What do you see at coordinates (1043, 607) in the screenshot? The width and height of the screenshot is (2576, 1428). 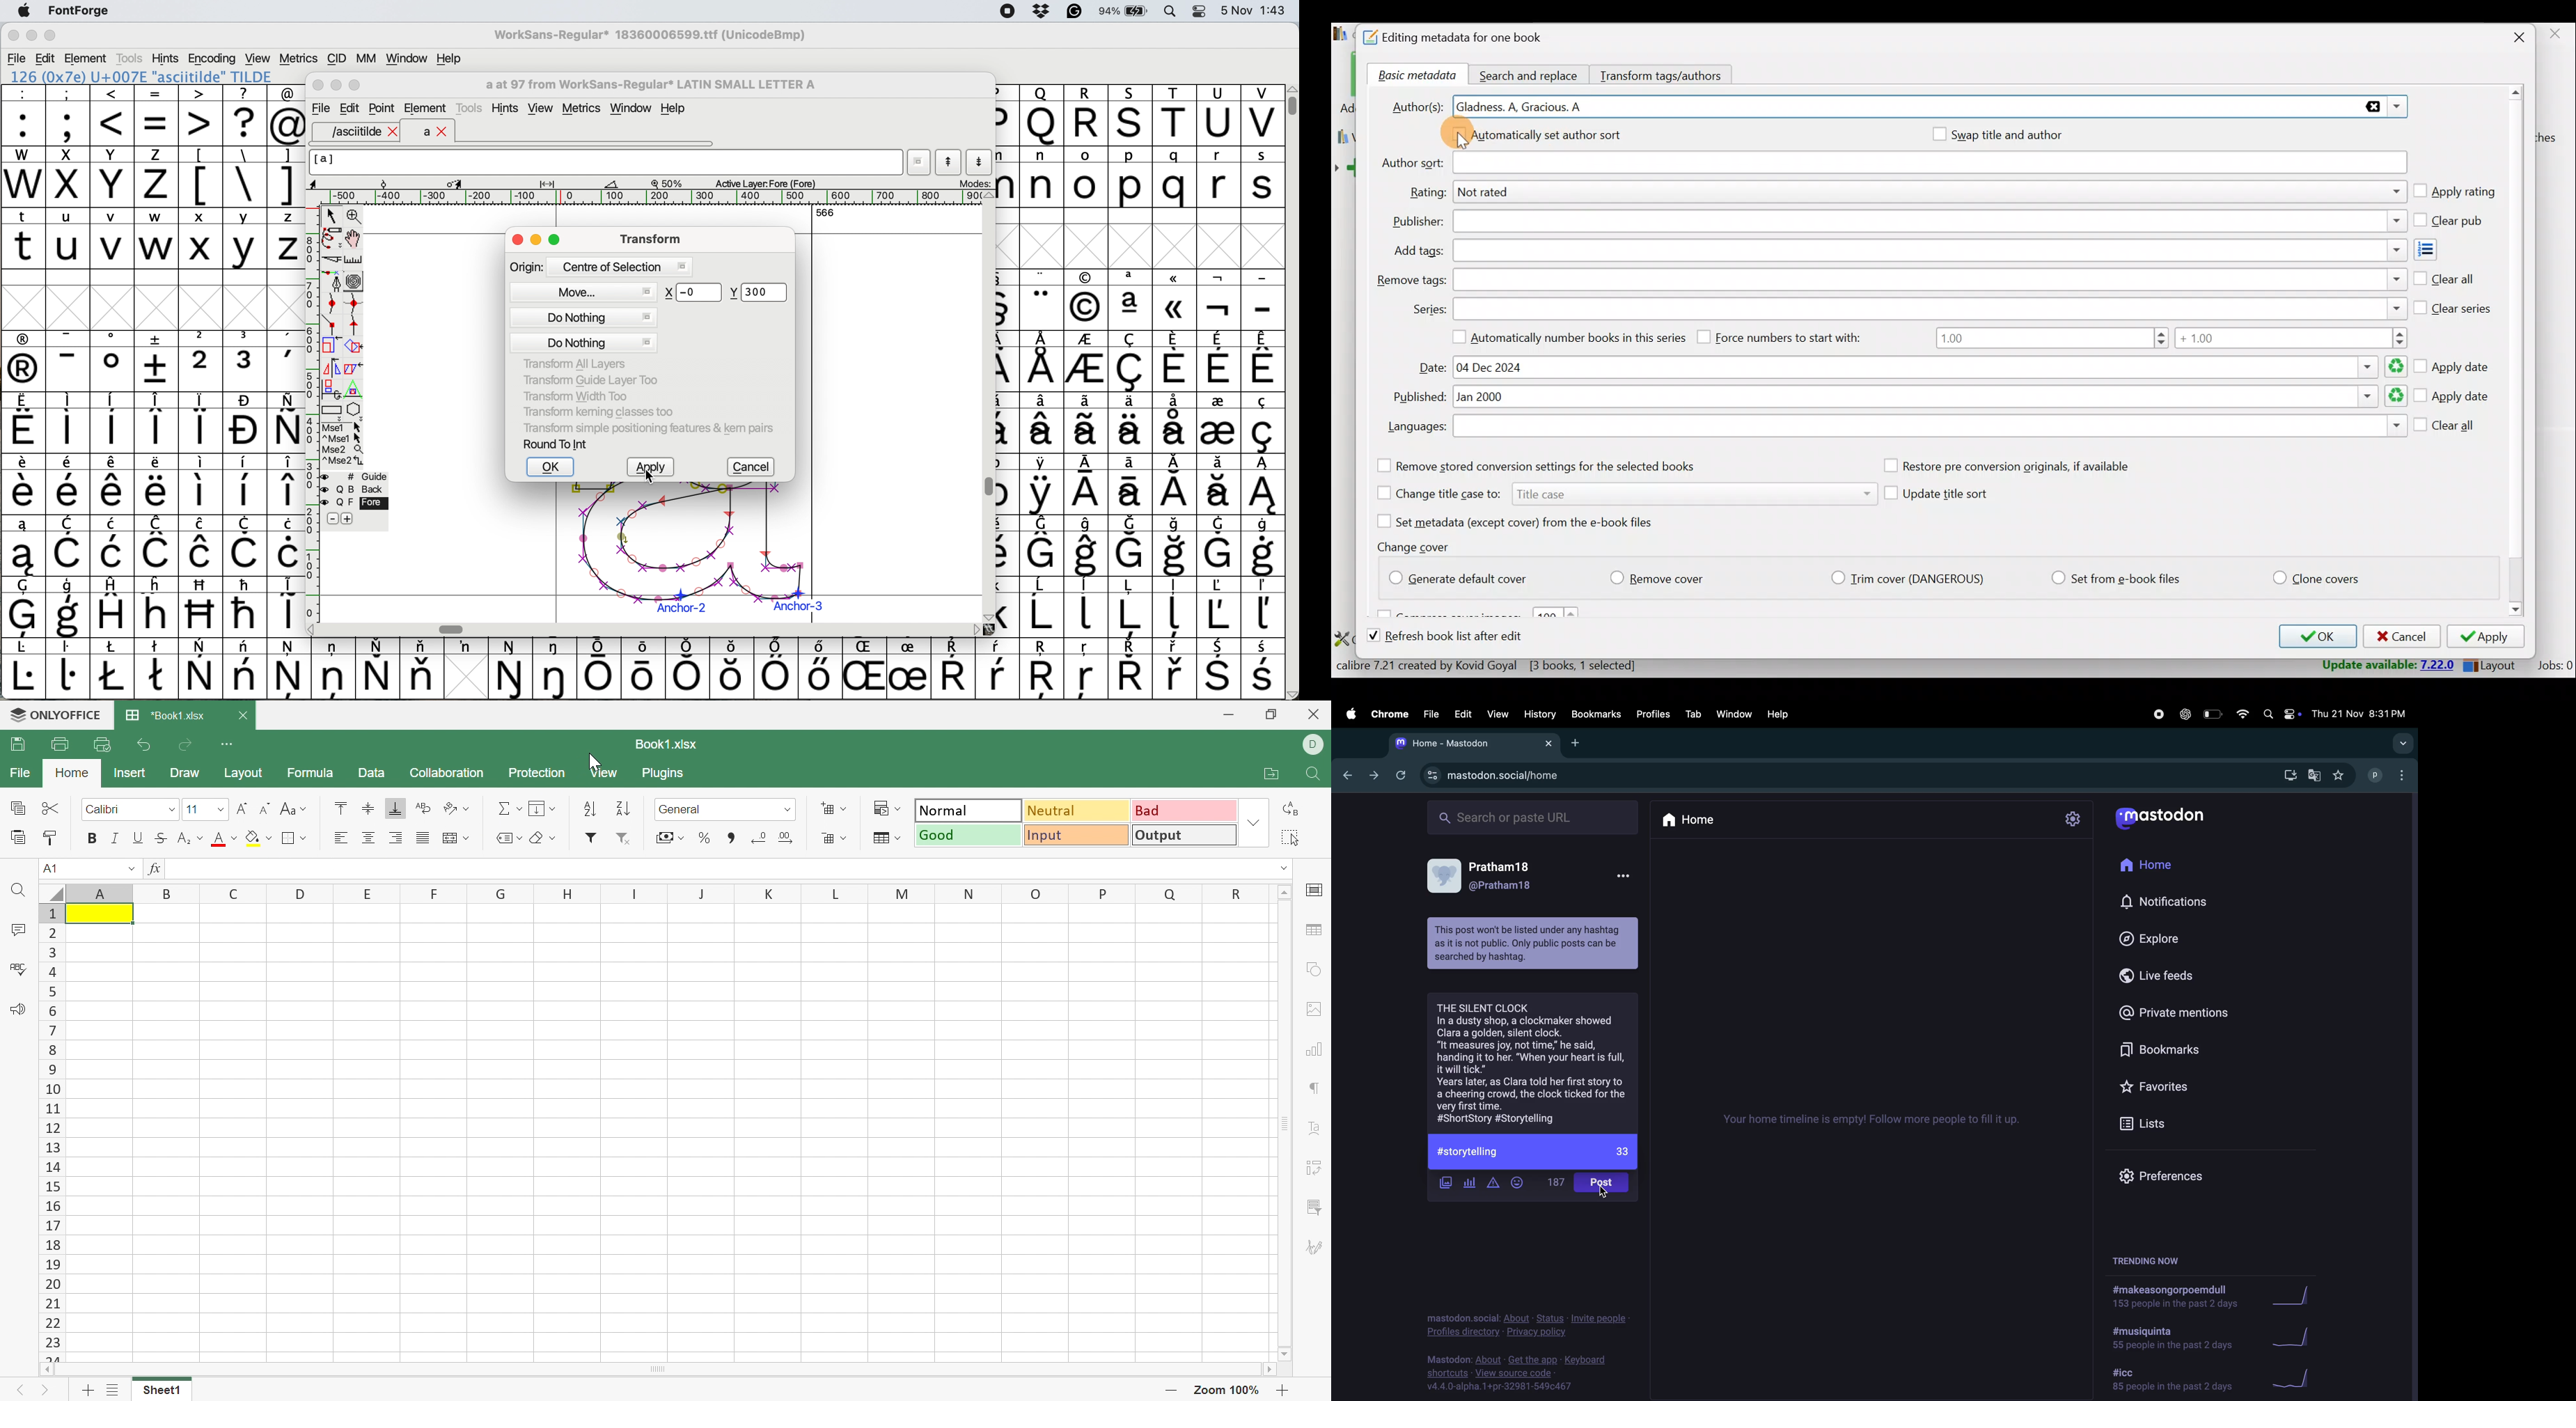 I see `symbol` at bounding box center [1043, 607].